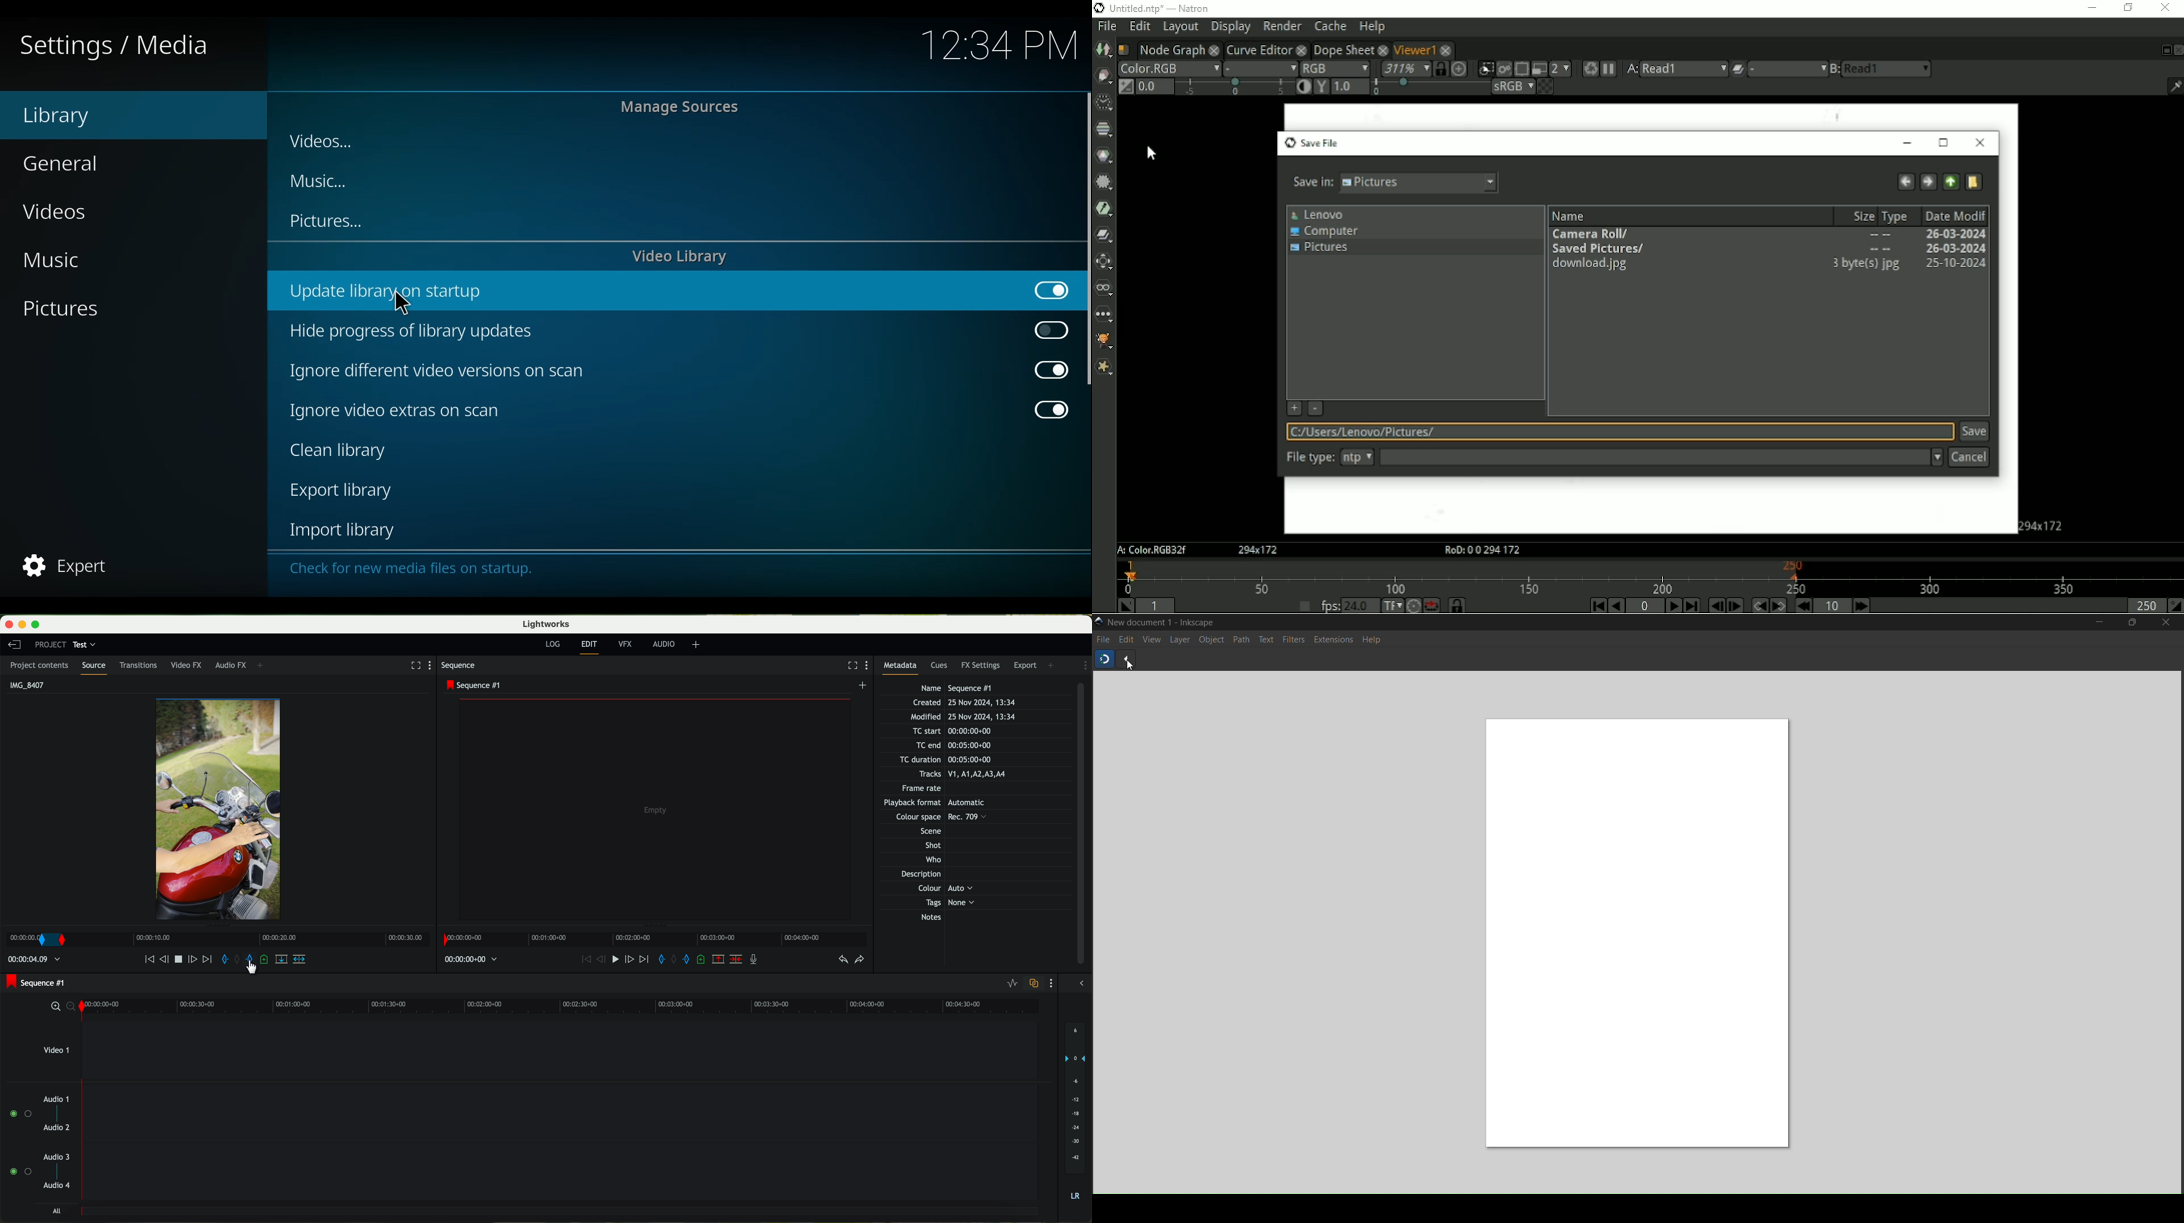  Describe the element at coordinates (1105, 658) in the screenshot. I see `Snapping` at that location.